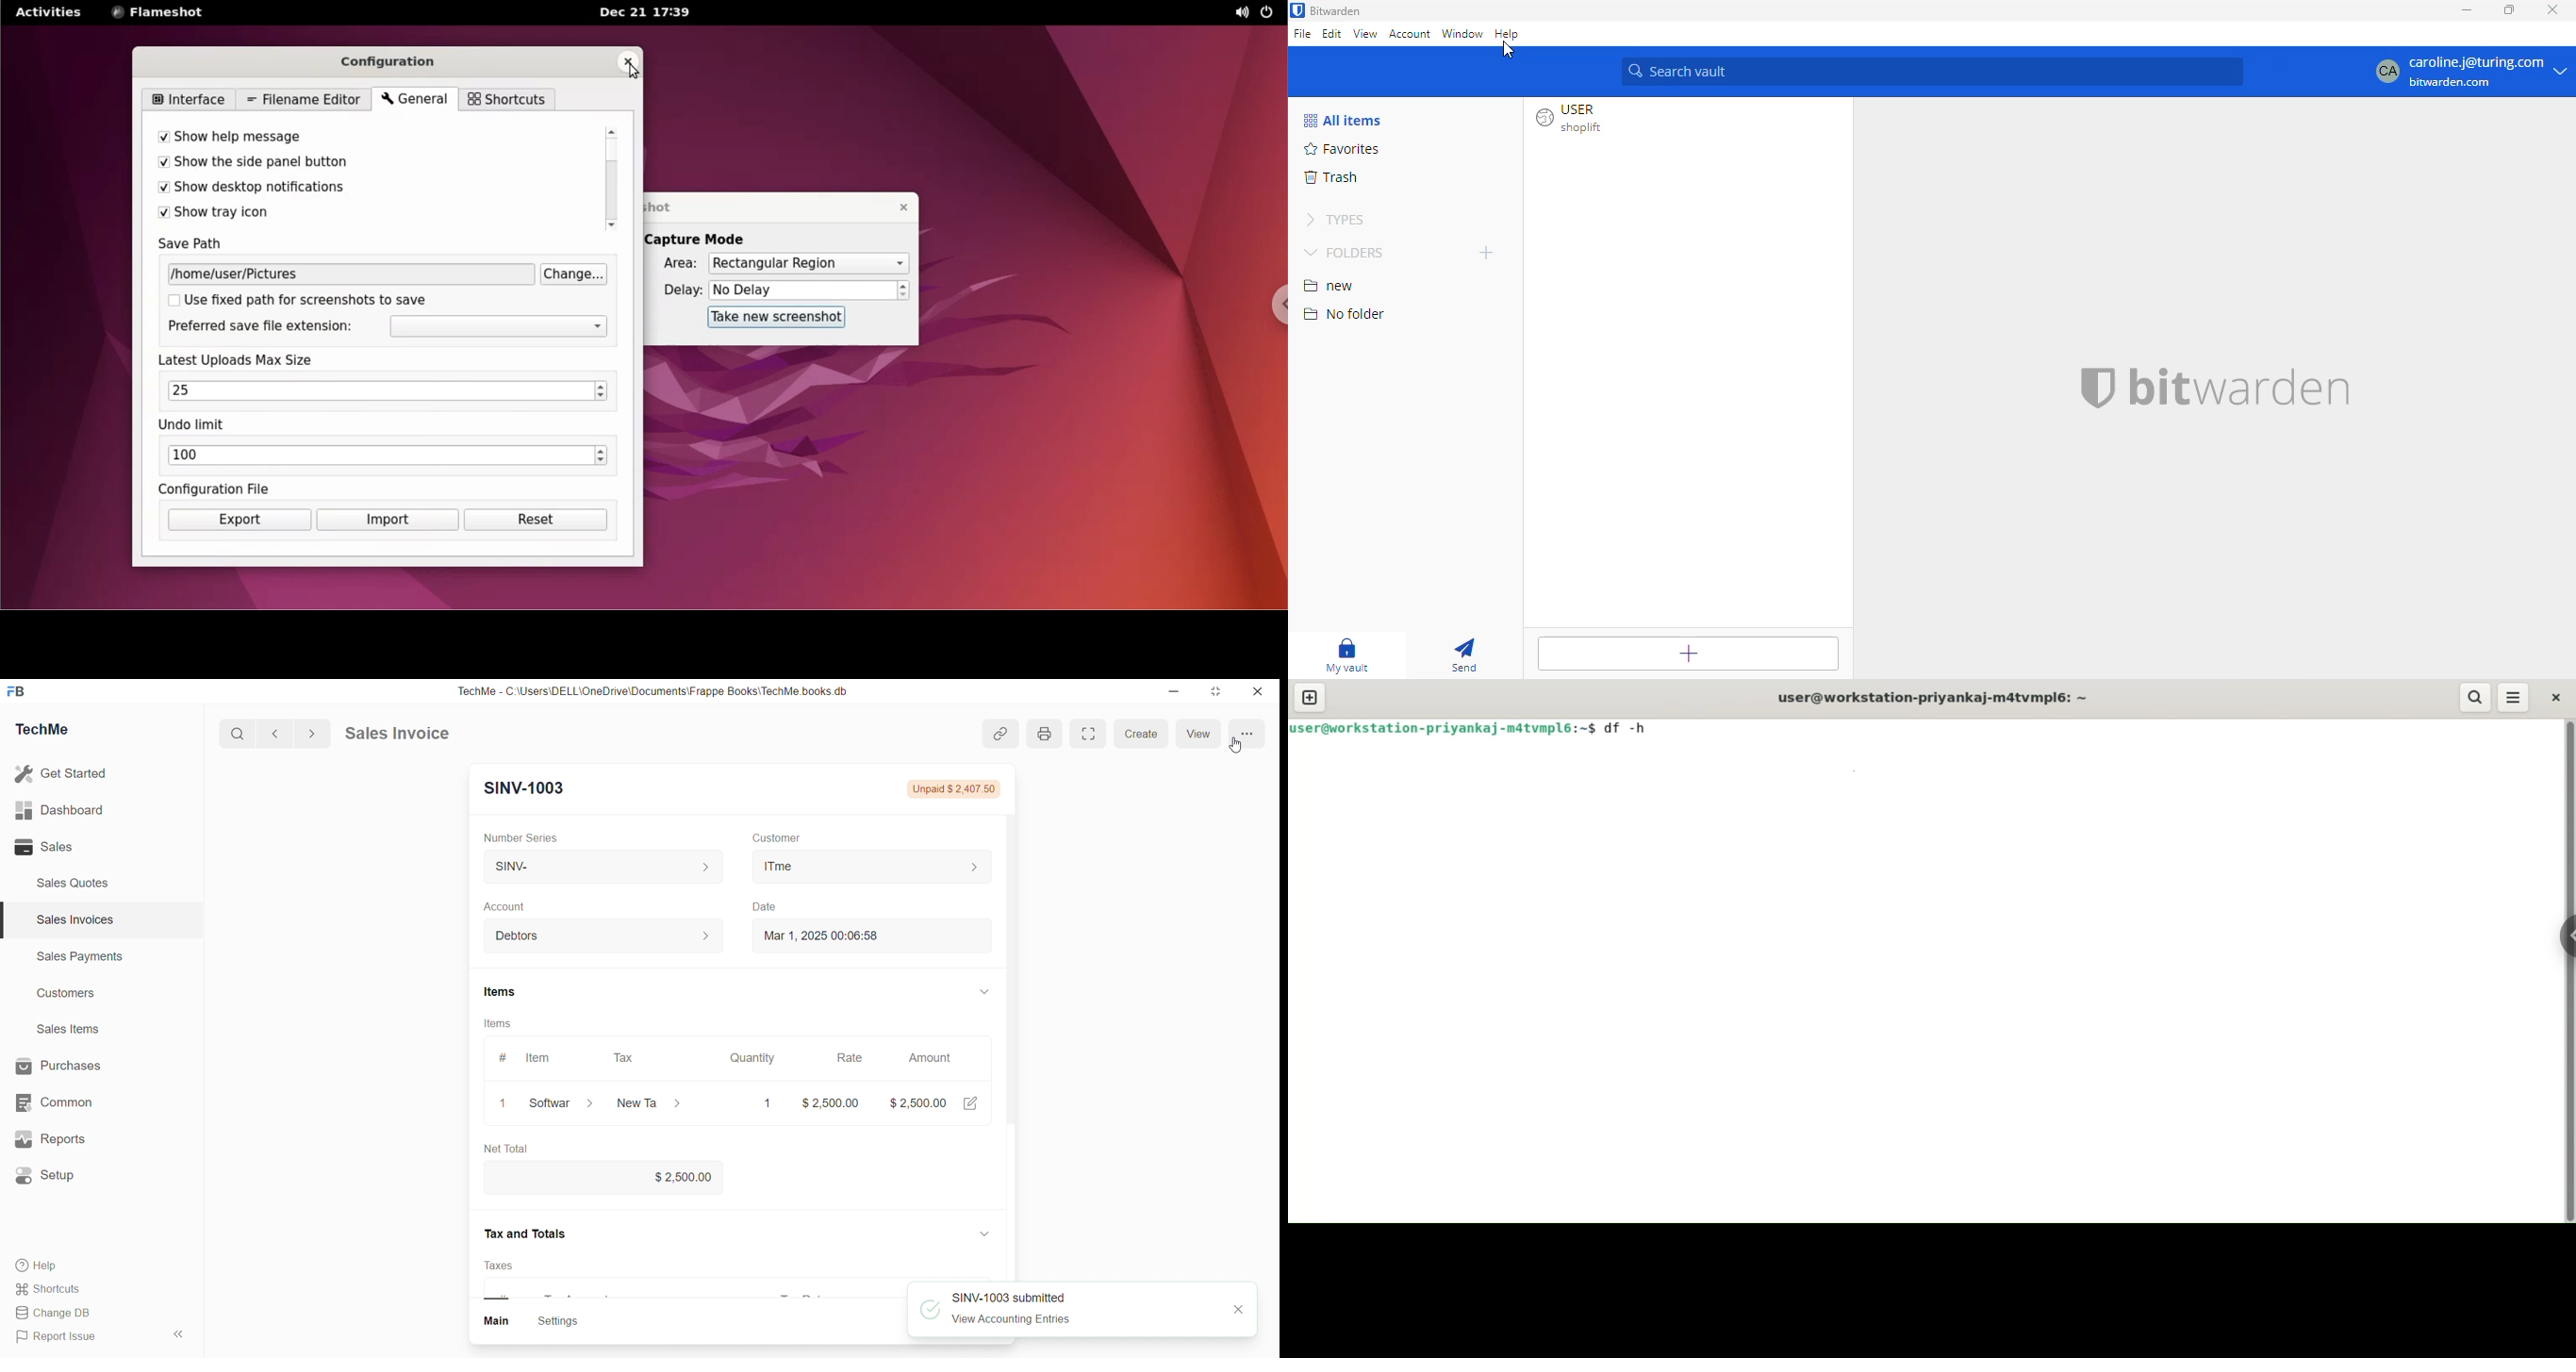 Image resolution: width=2576 pixels, height=1372 pixels. What do you see at coordinates (560, 1104) in the screenshot?
I see `Softwar >` at bounding box center [560, 1104].